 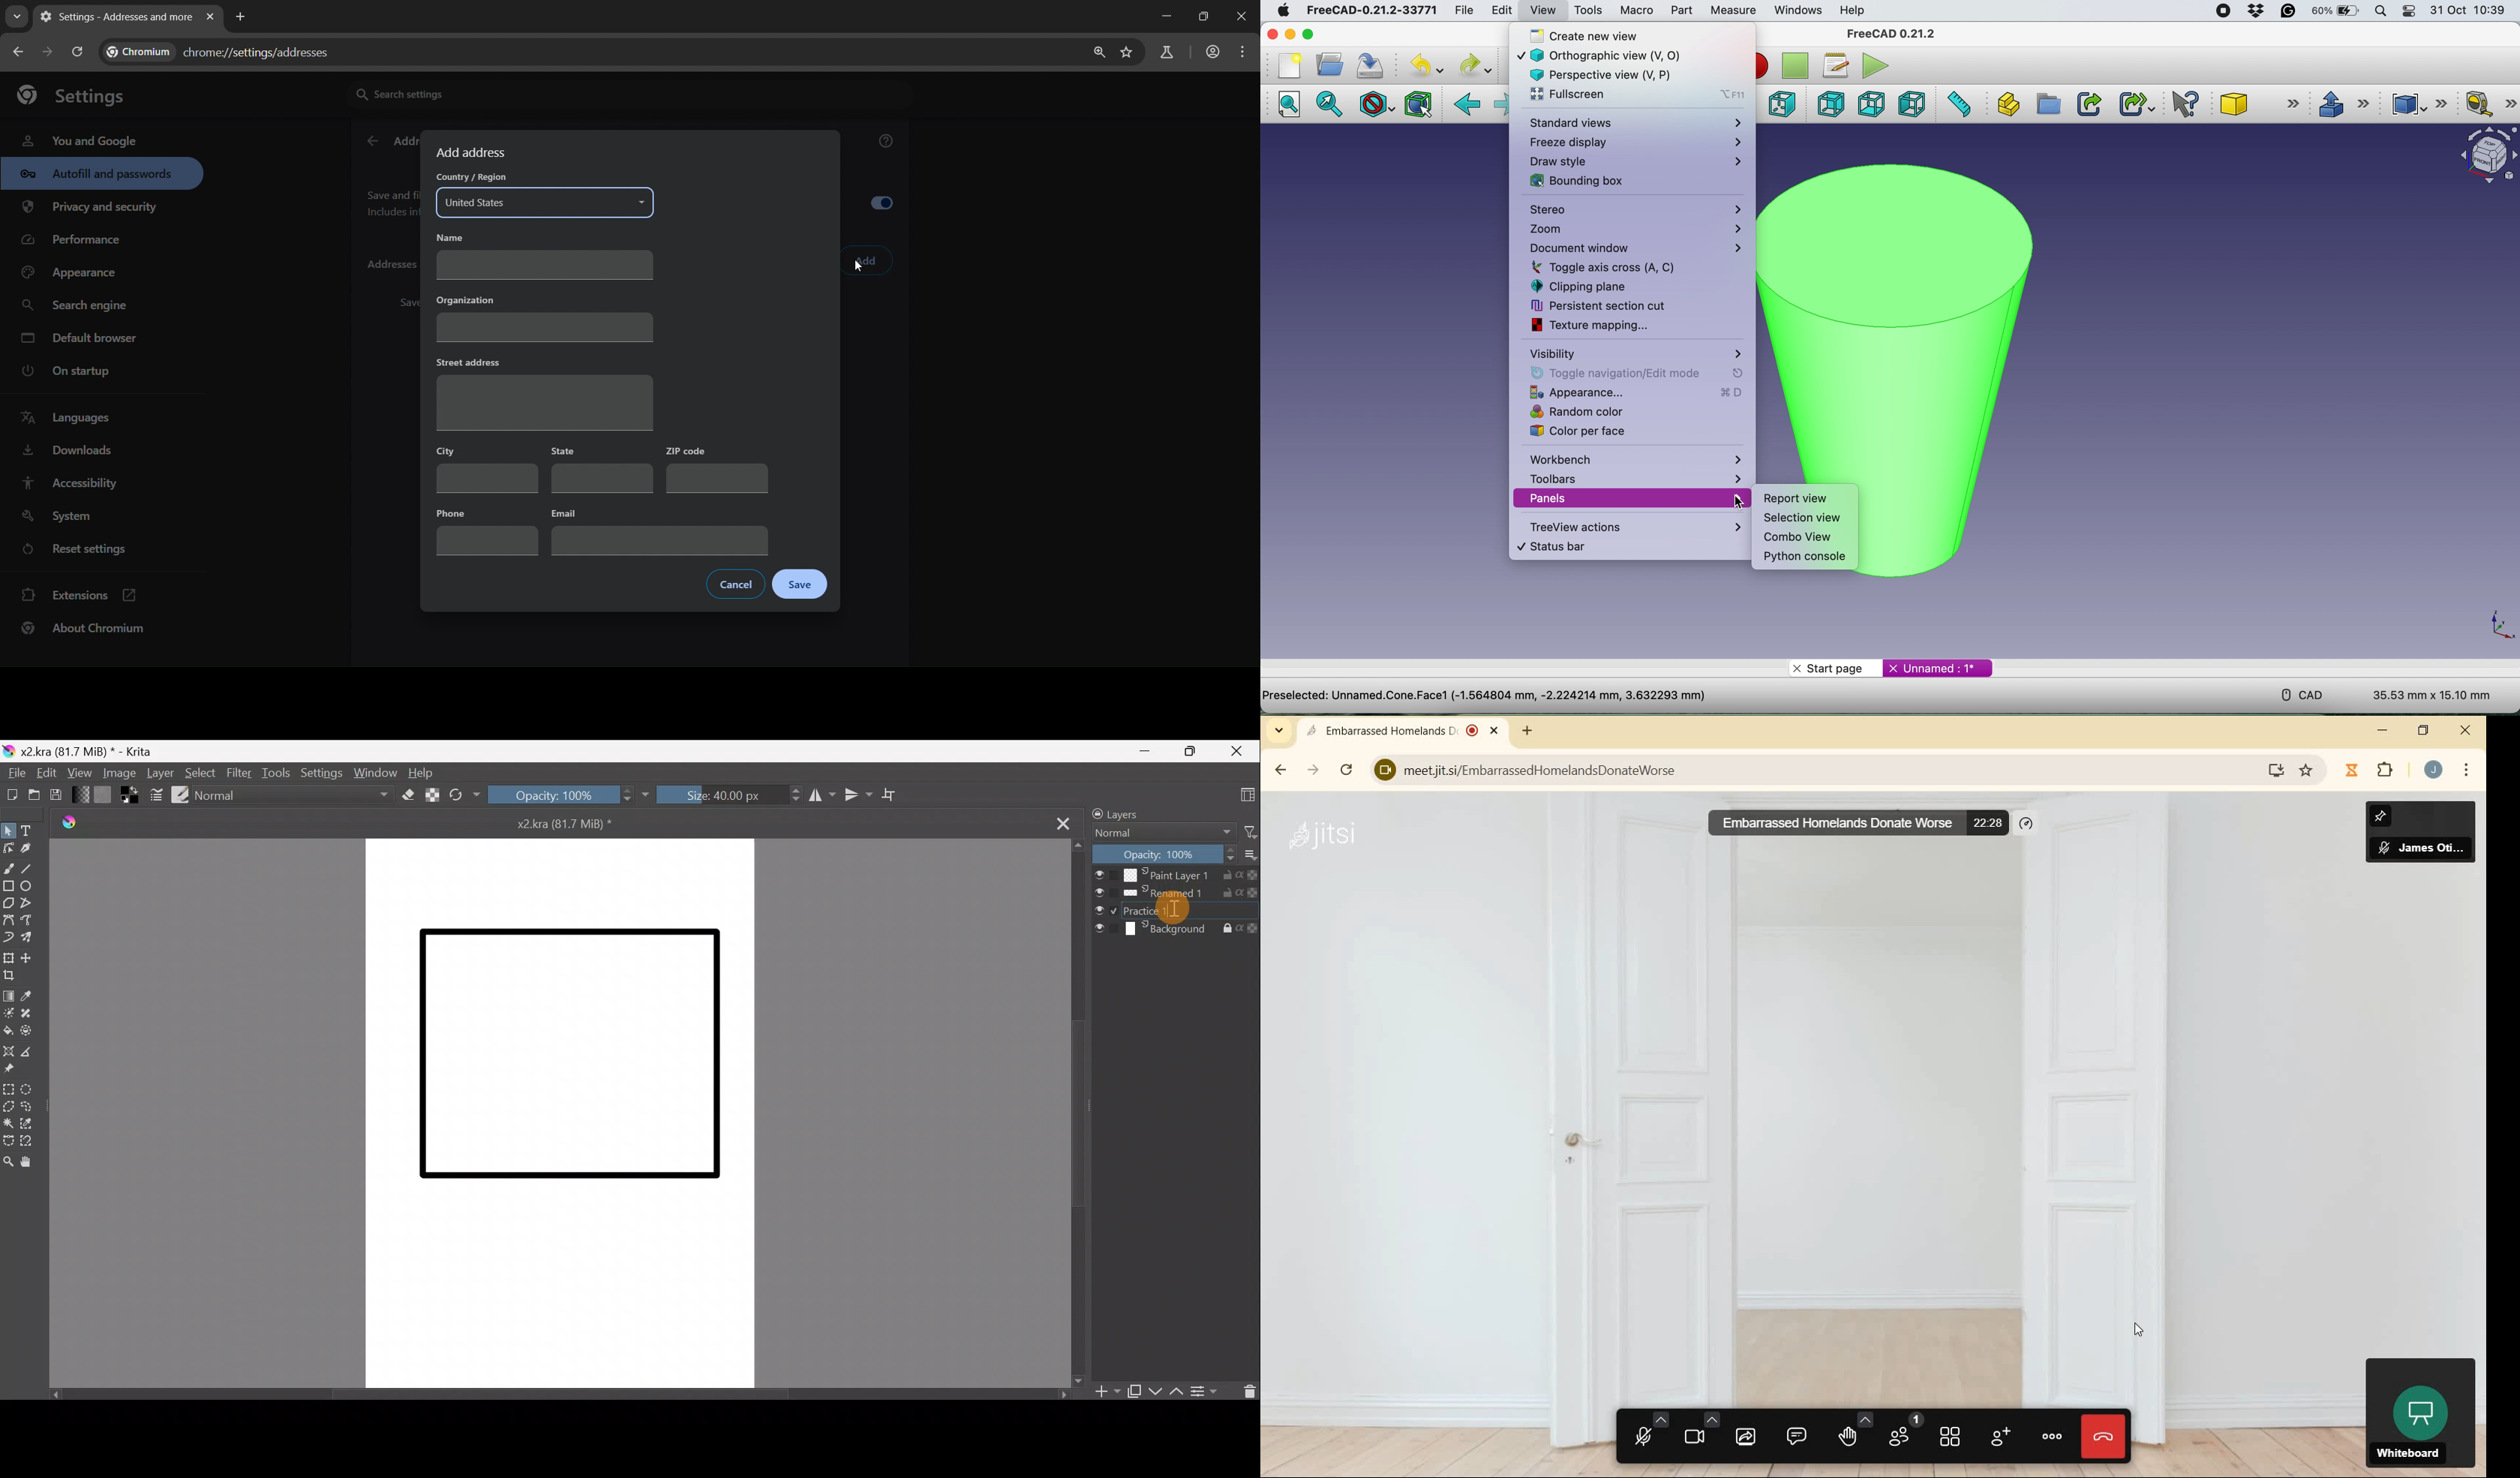 What do you see at coordinates (1627, 181) in the screenshot?
I see `bounding box` at bounding box center [1627, 181].